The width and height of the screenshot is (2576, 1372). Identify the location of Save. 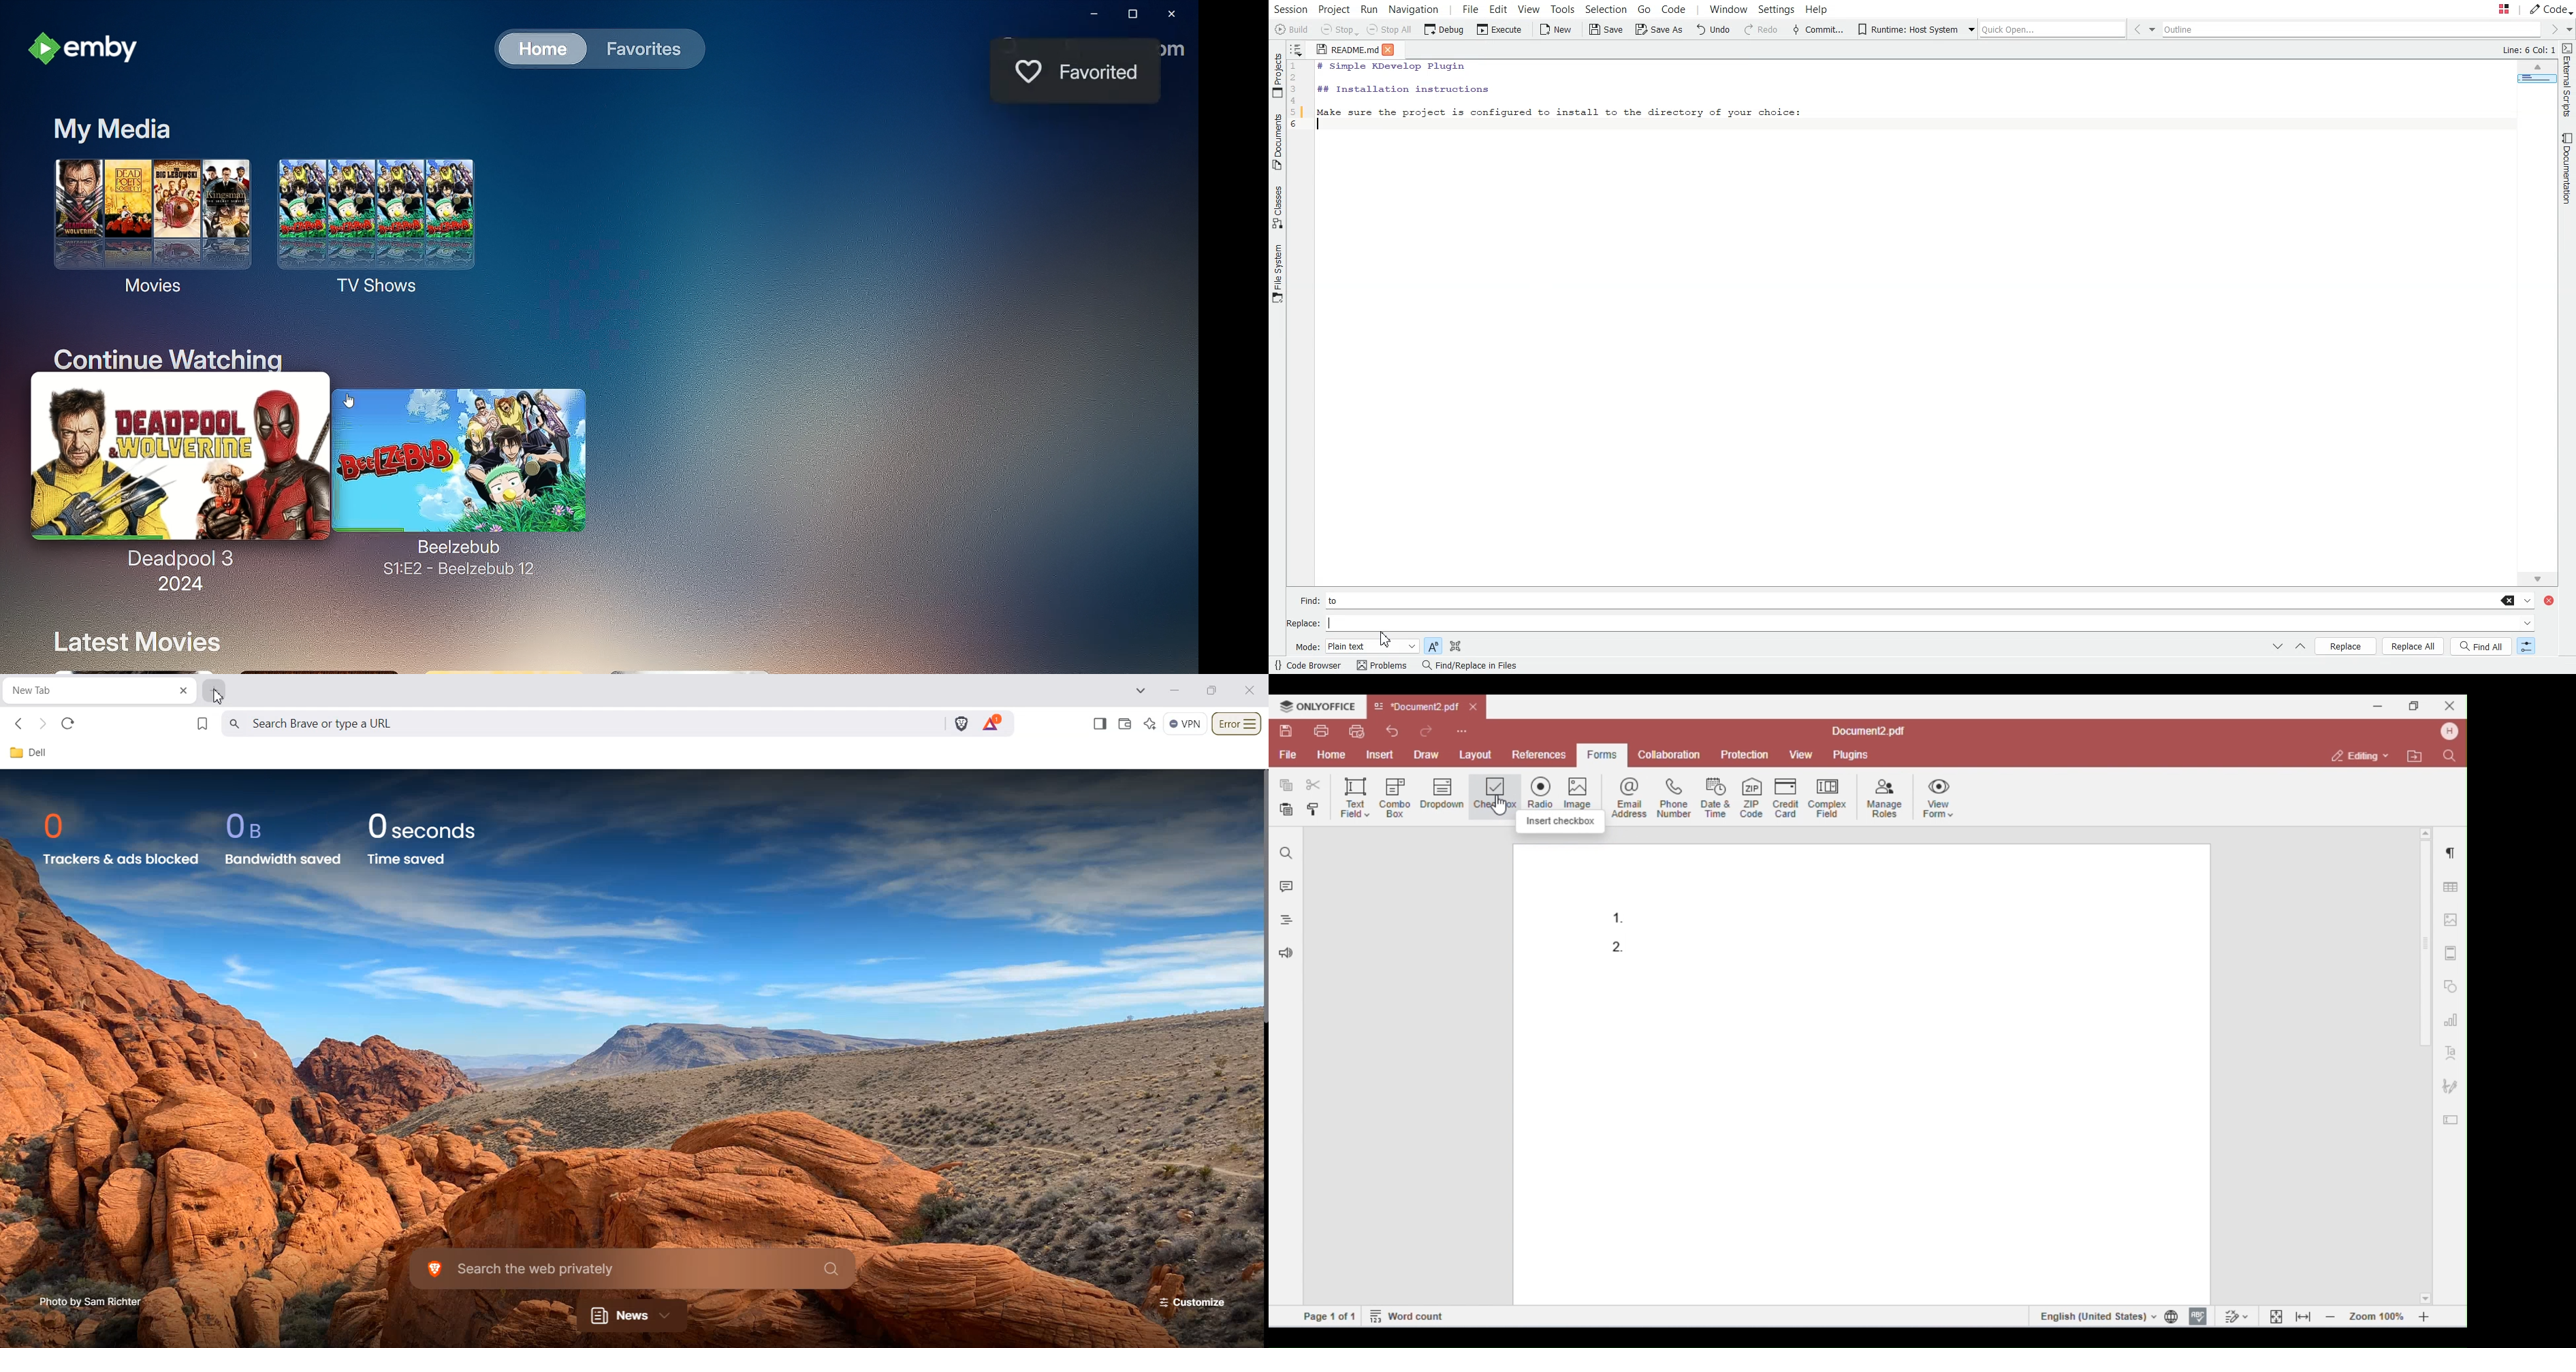
(1605, 29).